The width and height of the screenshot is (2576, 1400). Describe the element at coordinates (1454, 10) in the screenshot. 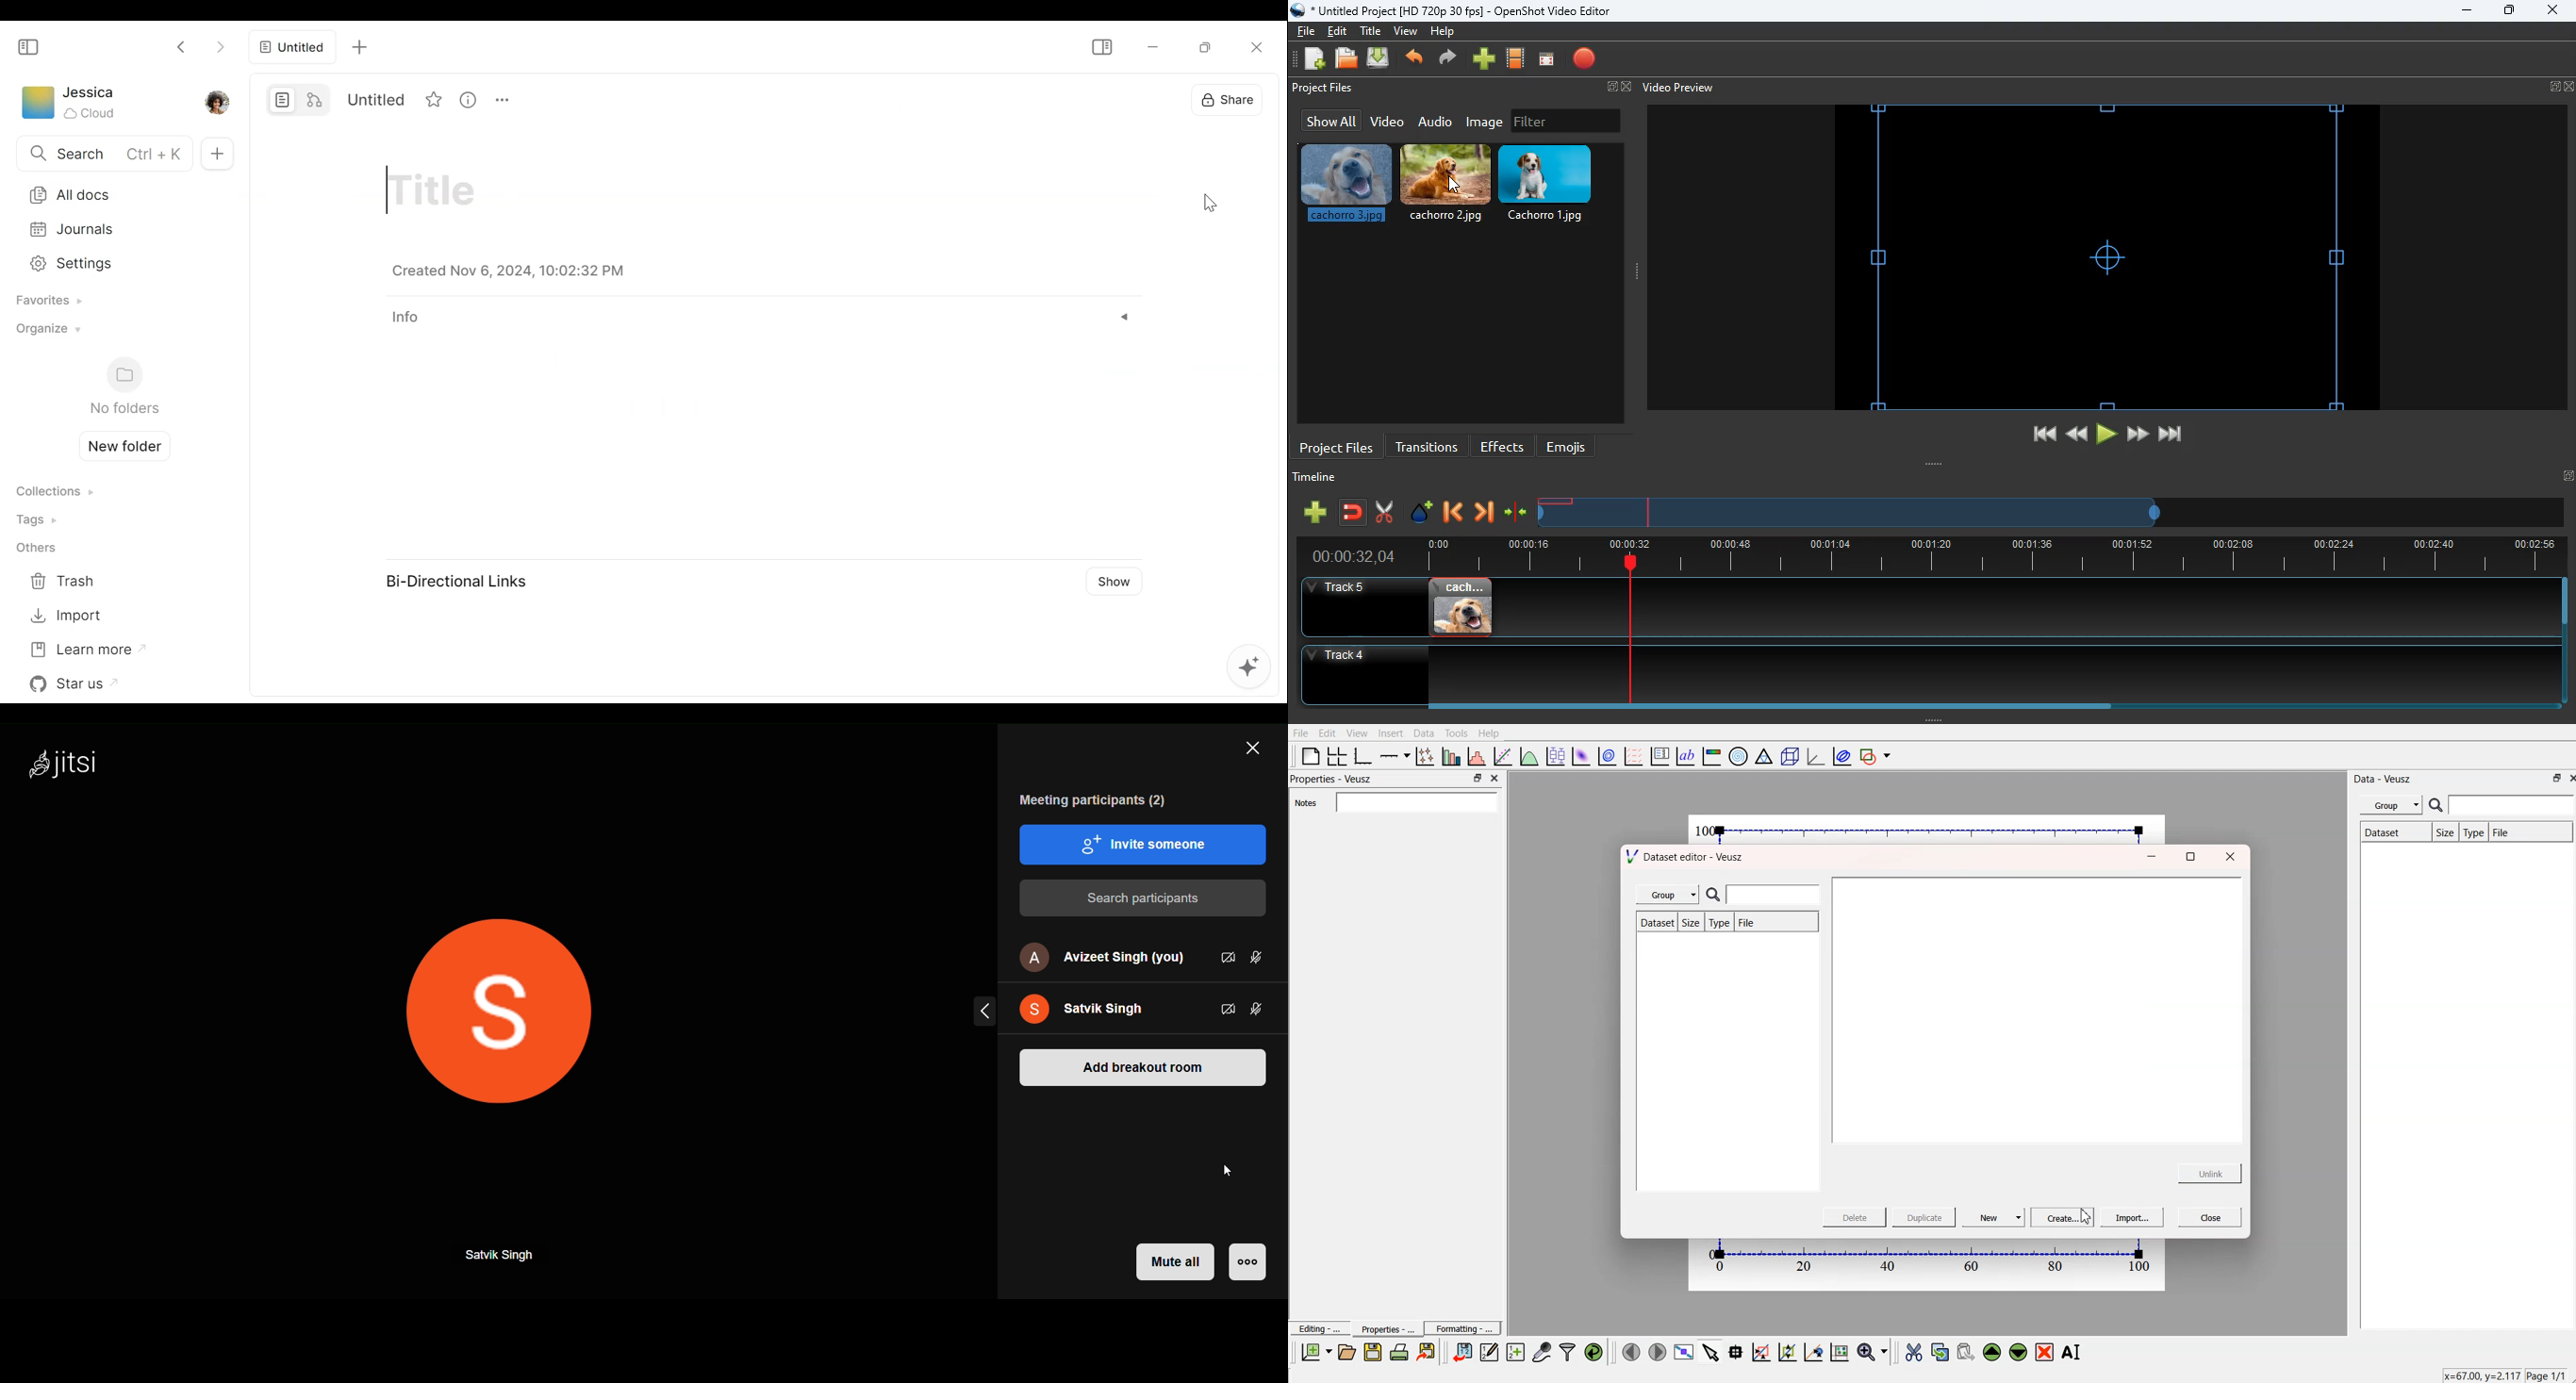

I see `* Untitled Project [HD 720p 30 fps] - OpenShot Video Editor` at that location.